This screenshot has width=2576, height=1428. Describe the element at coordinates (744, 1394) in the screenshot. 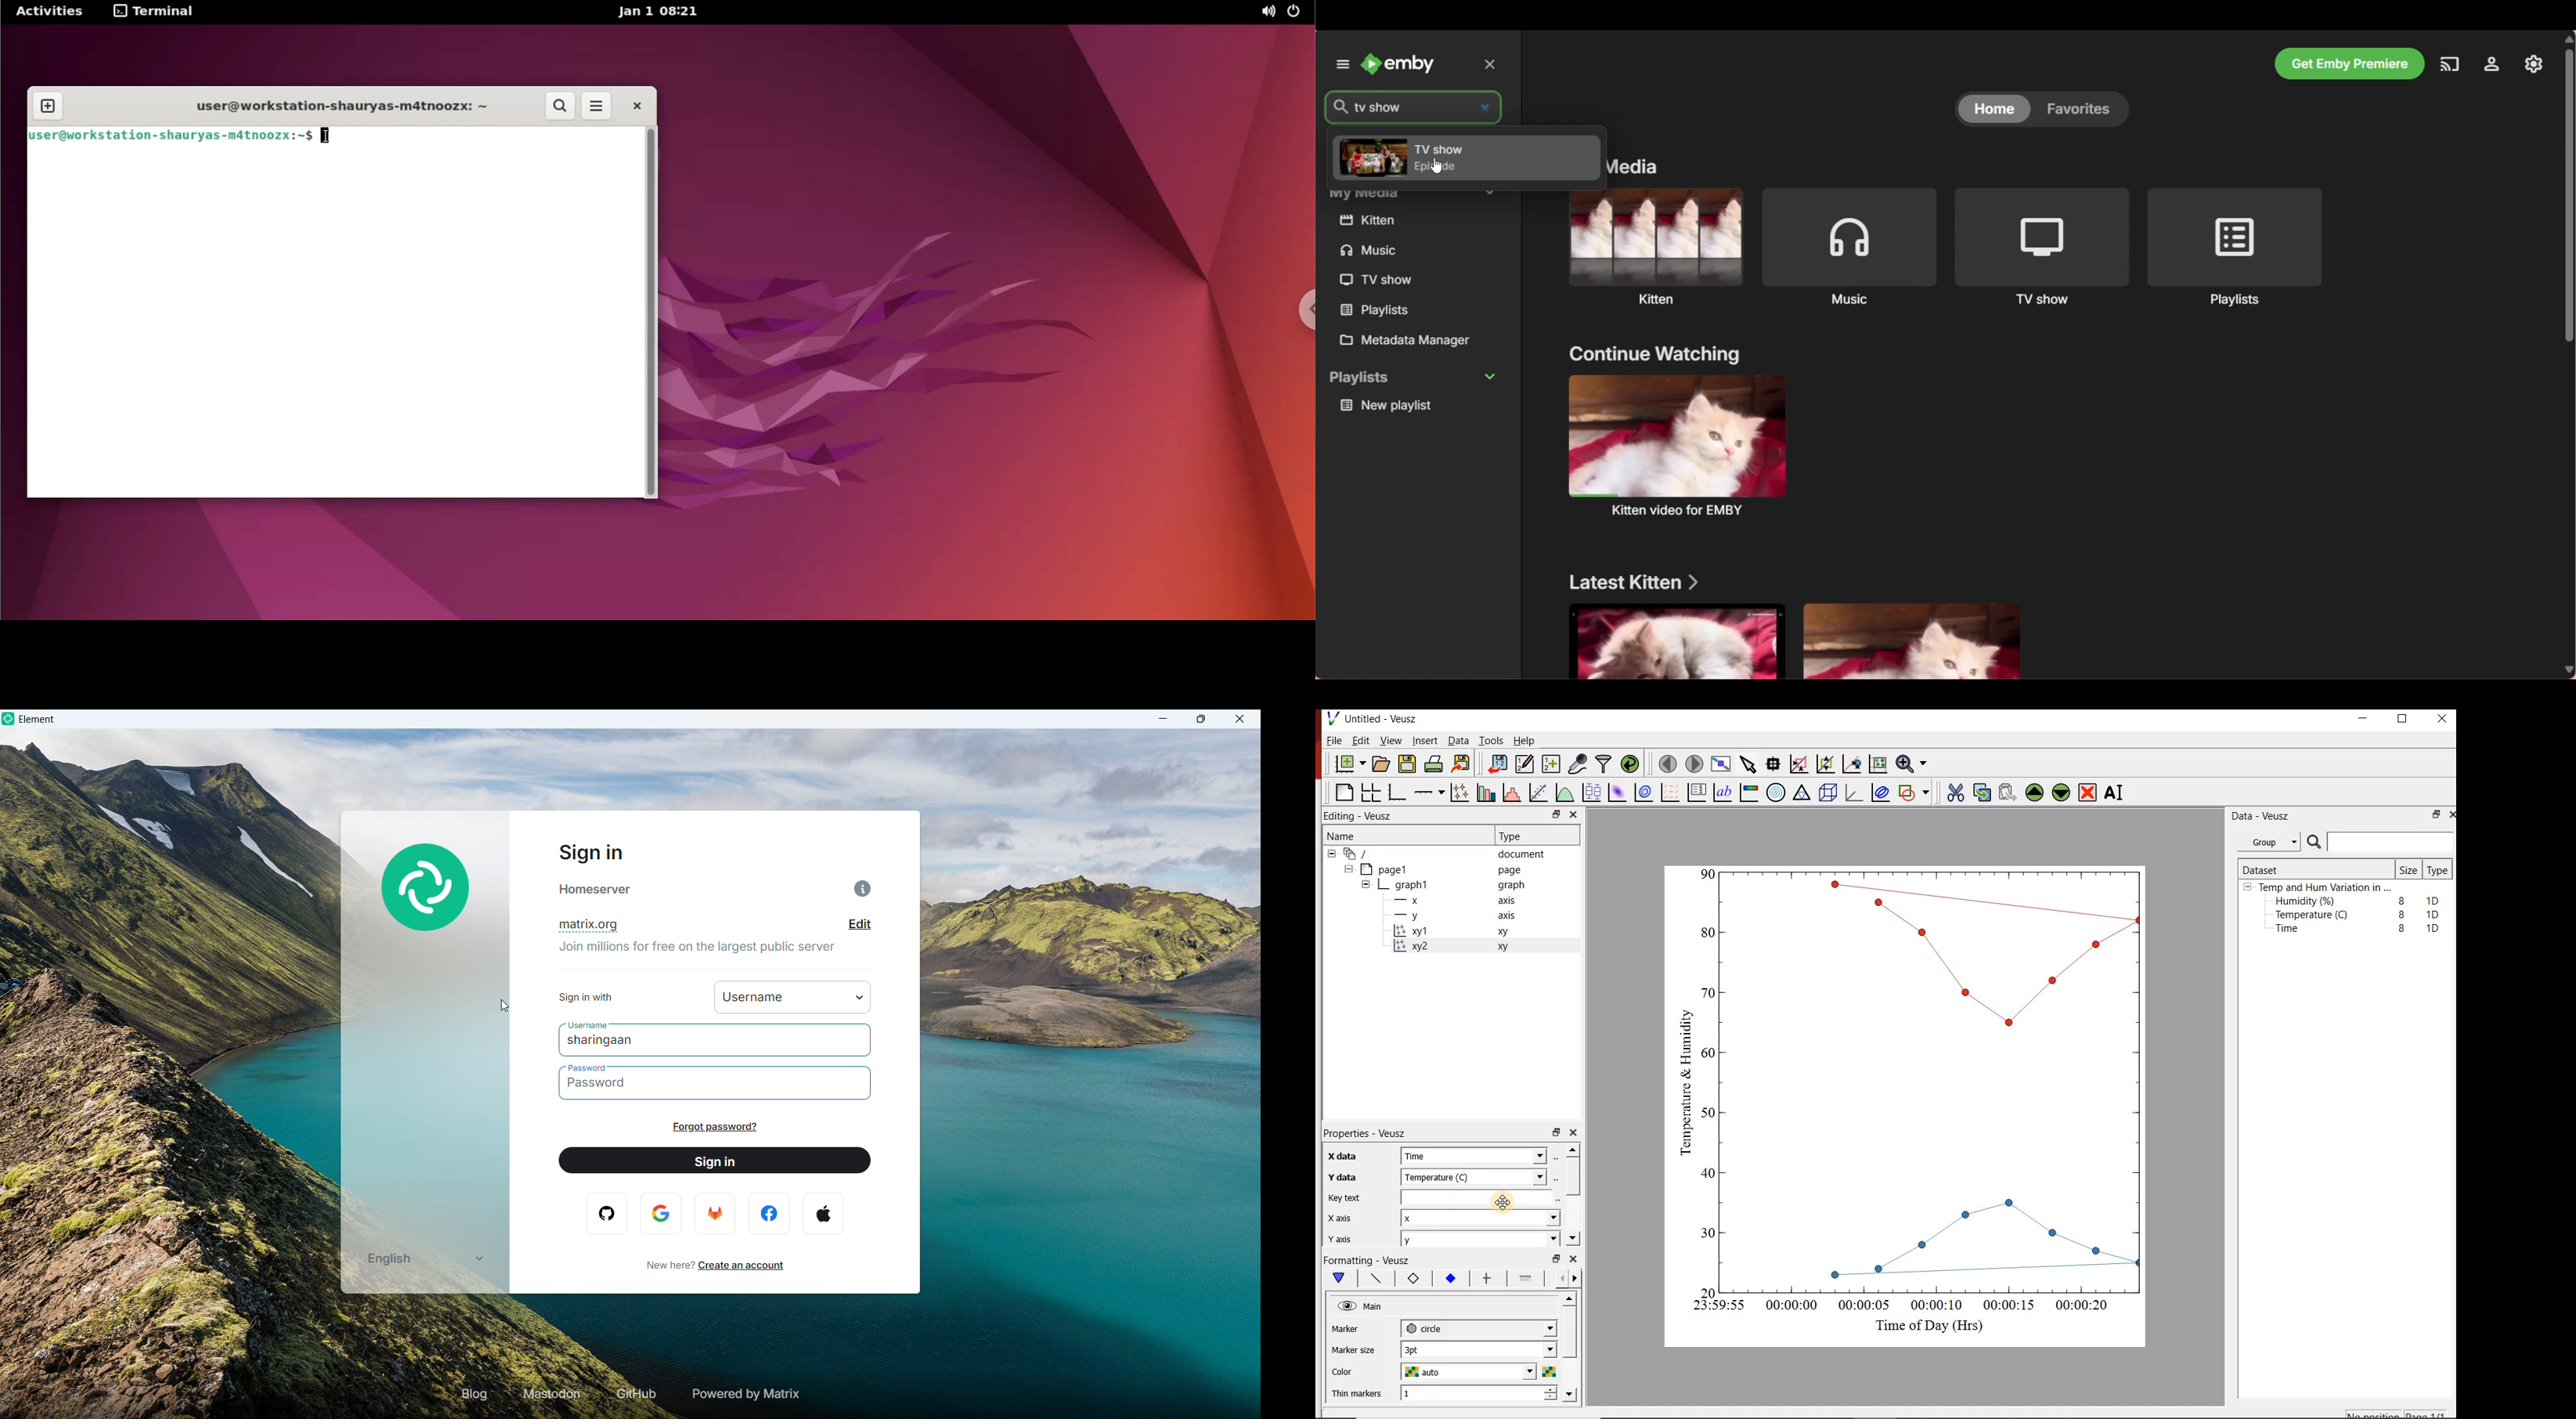

I see `Powered by matrix ` at that location.